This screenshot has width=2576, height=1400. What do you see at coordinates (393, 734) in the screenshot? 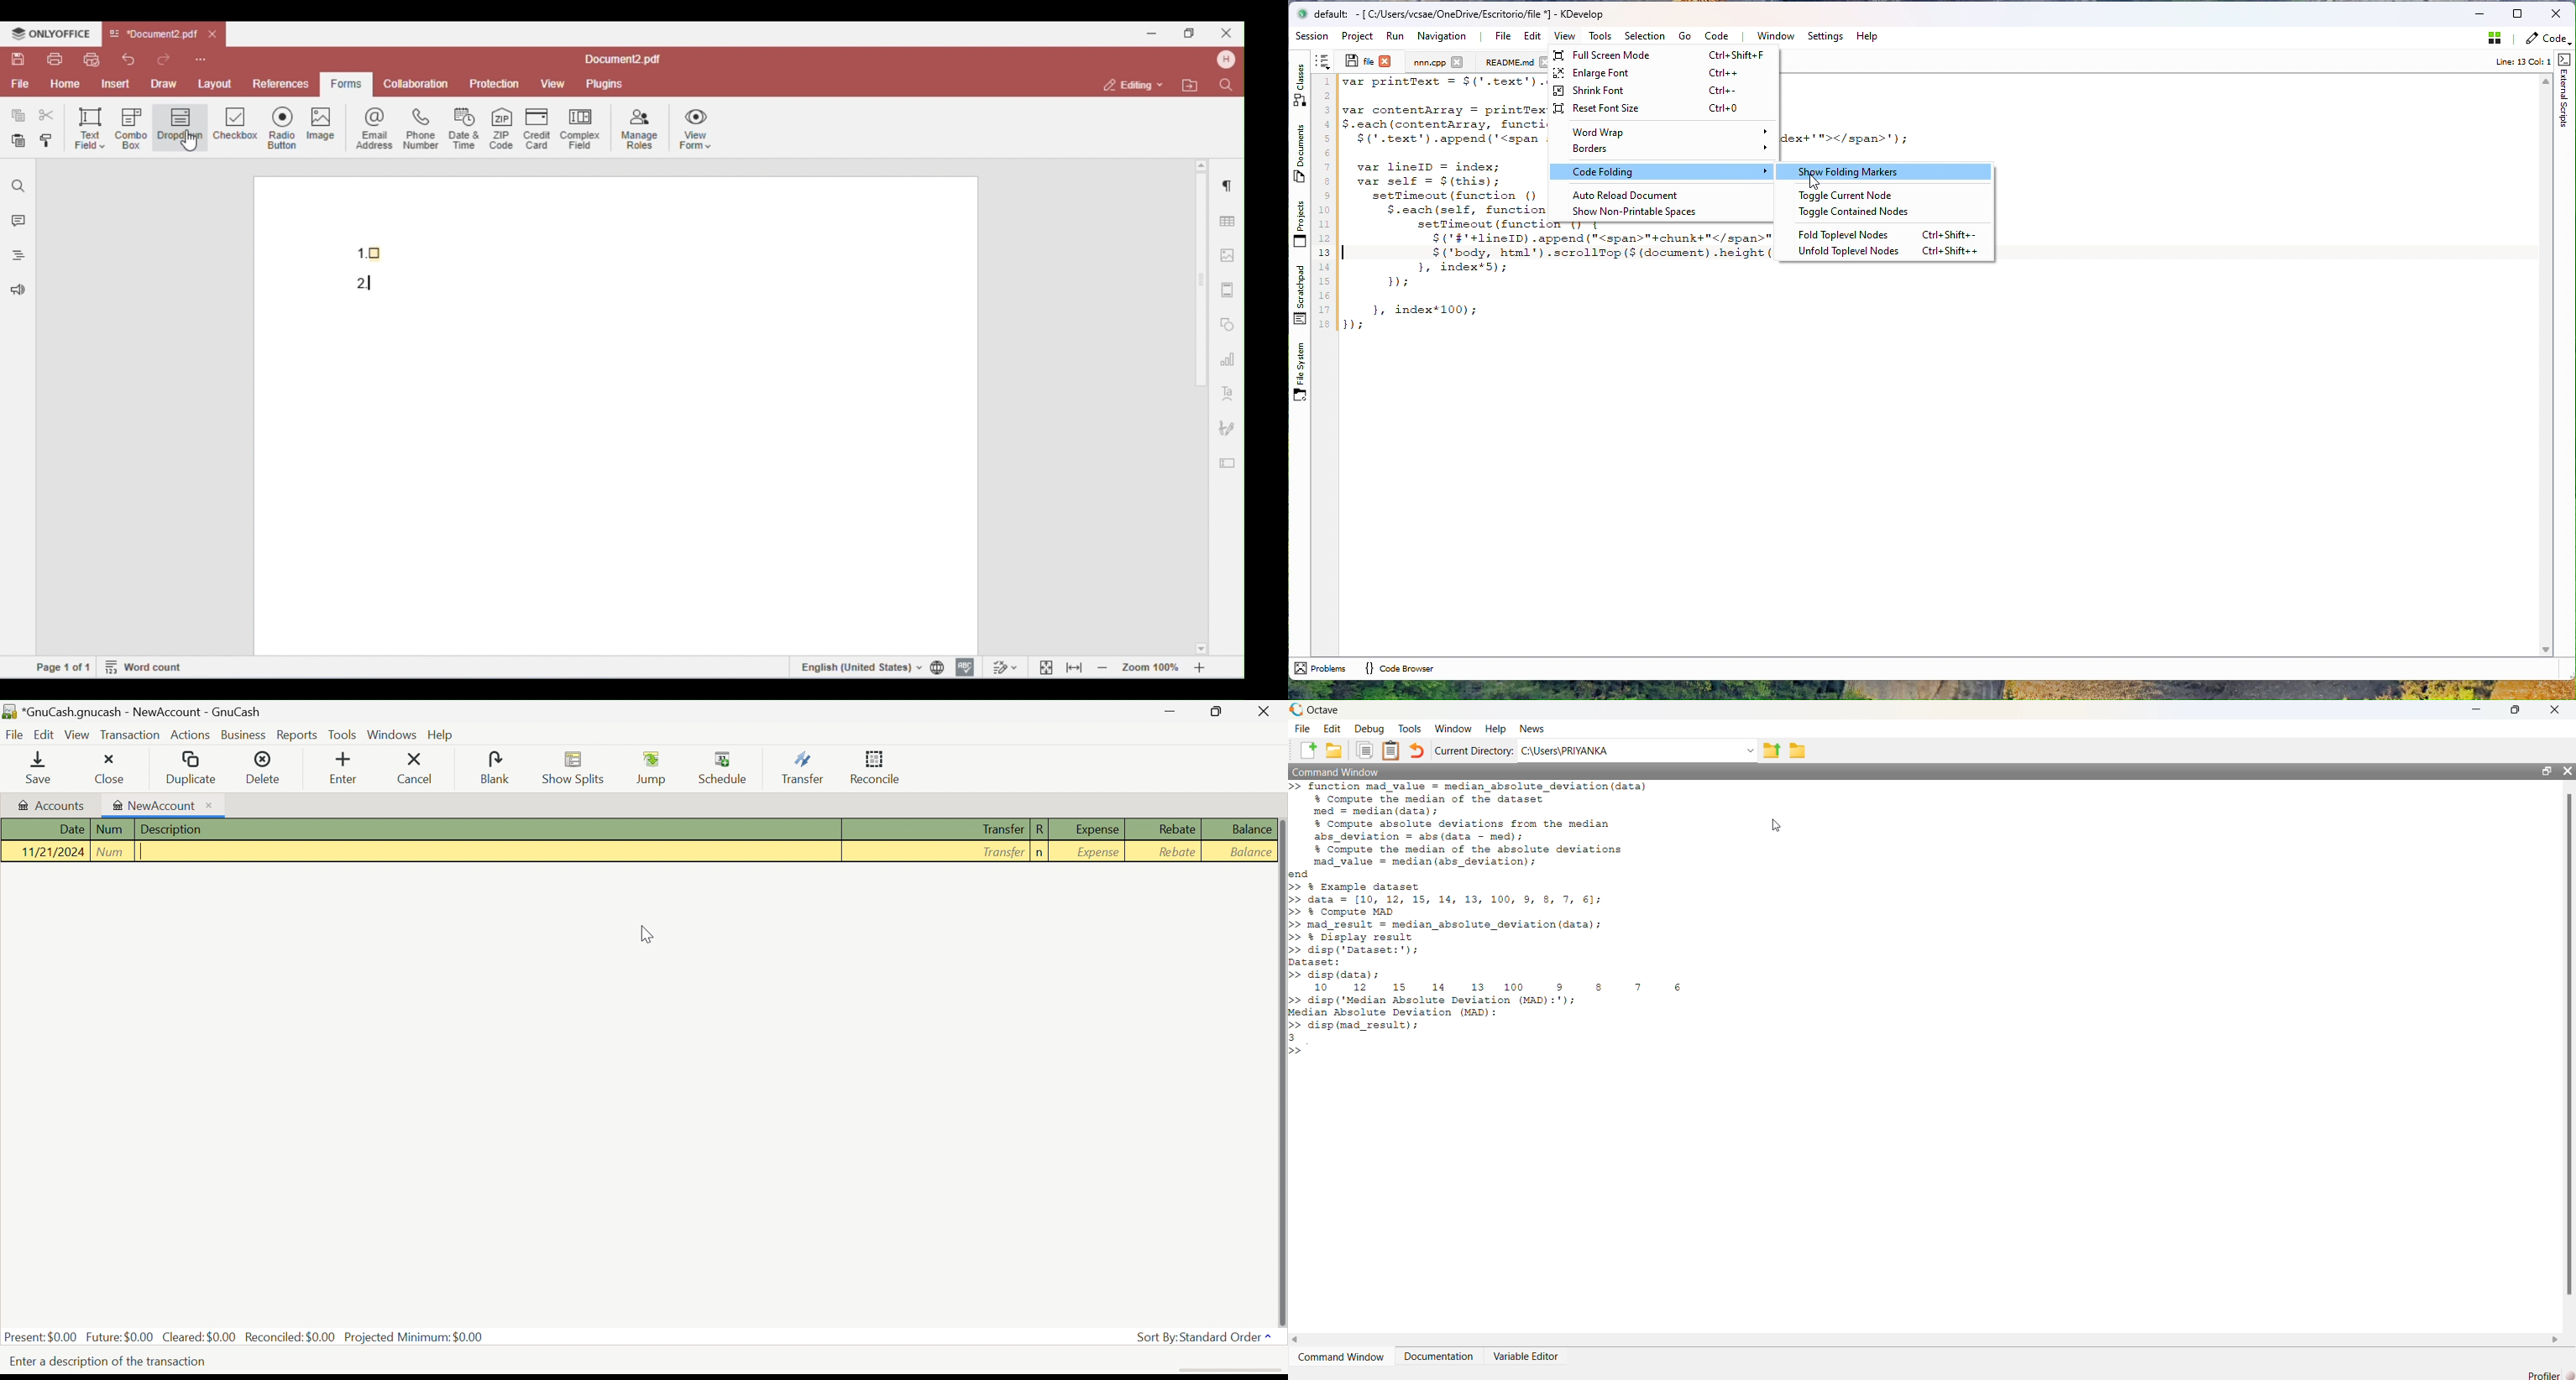
I see `Windows` at bounding box center [393, 734].